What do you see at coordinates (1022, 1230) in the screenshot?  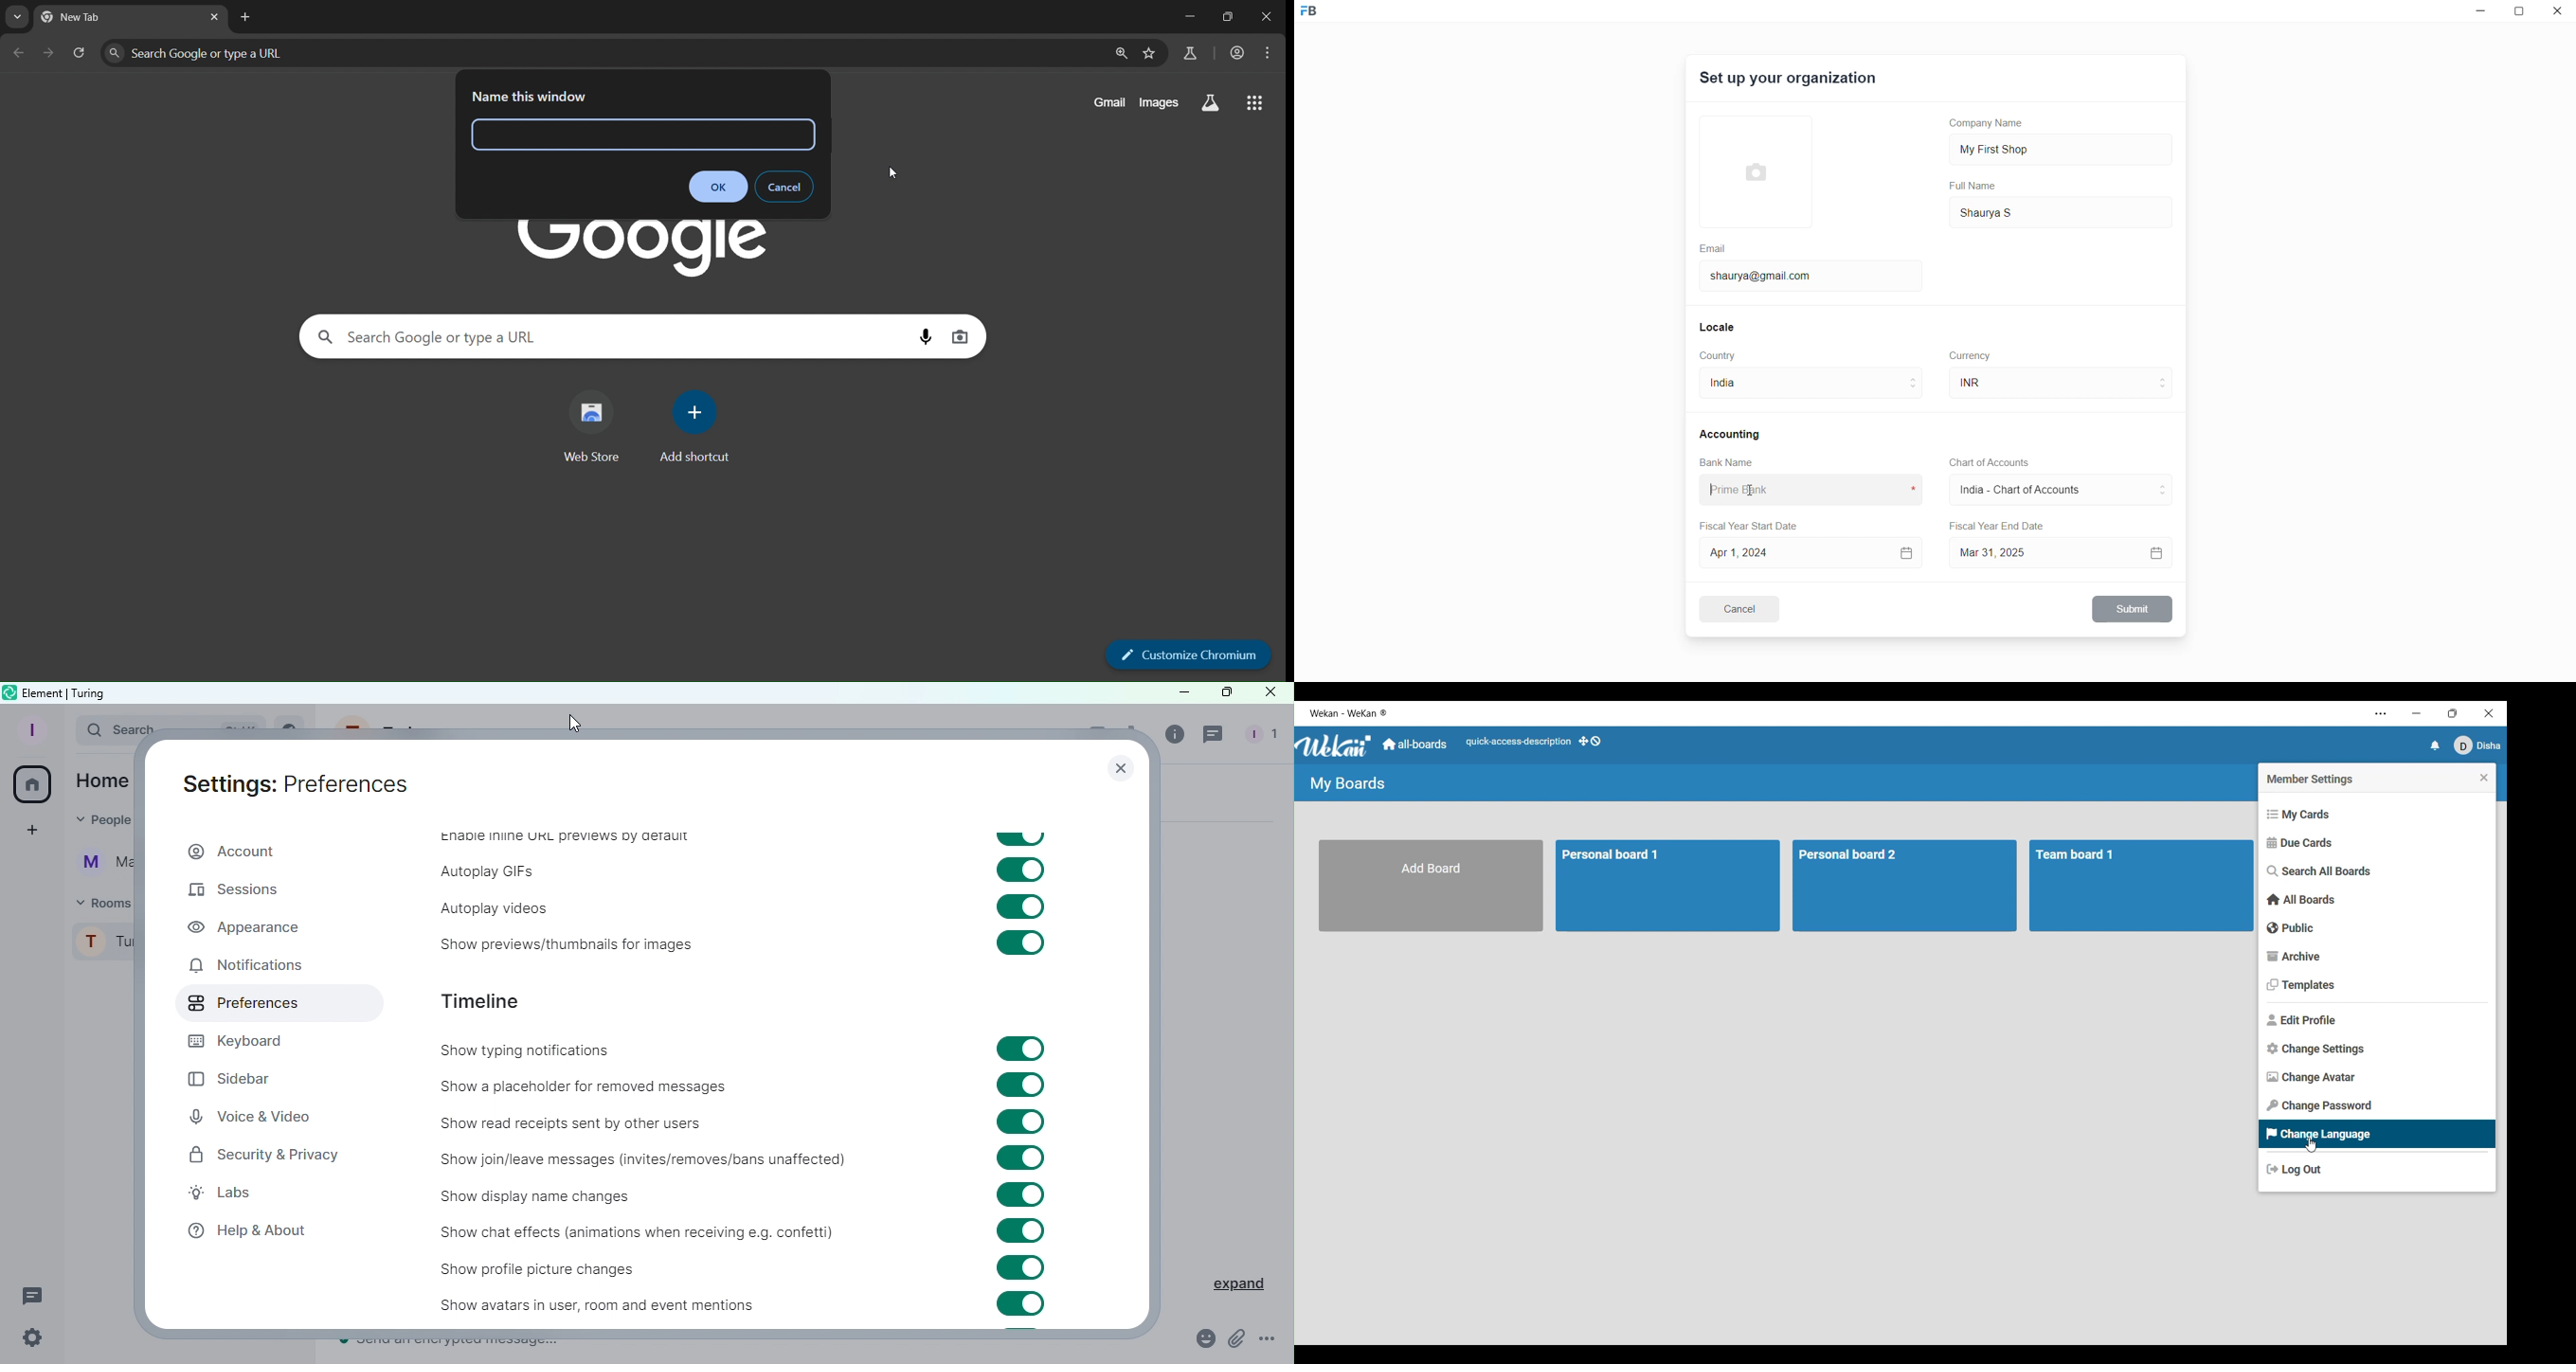 I see `Toggle` at bounding box center [1022, 1230].